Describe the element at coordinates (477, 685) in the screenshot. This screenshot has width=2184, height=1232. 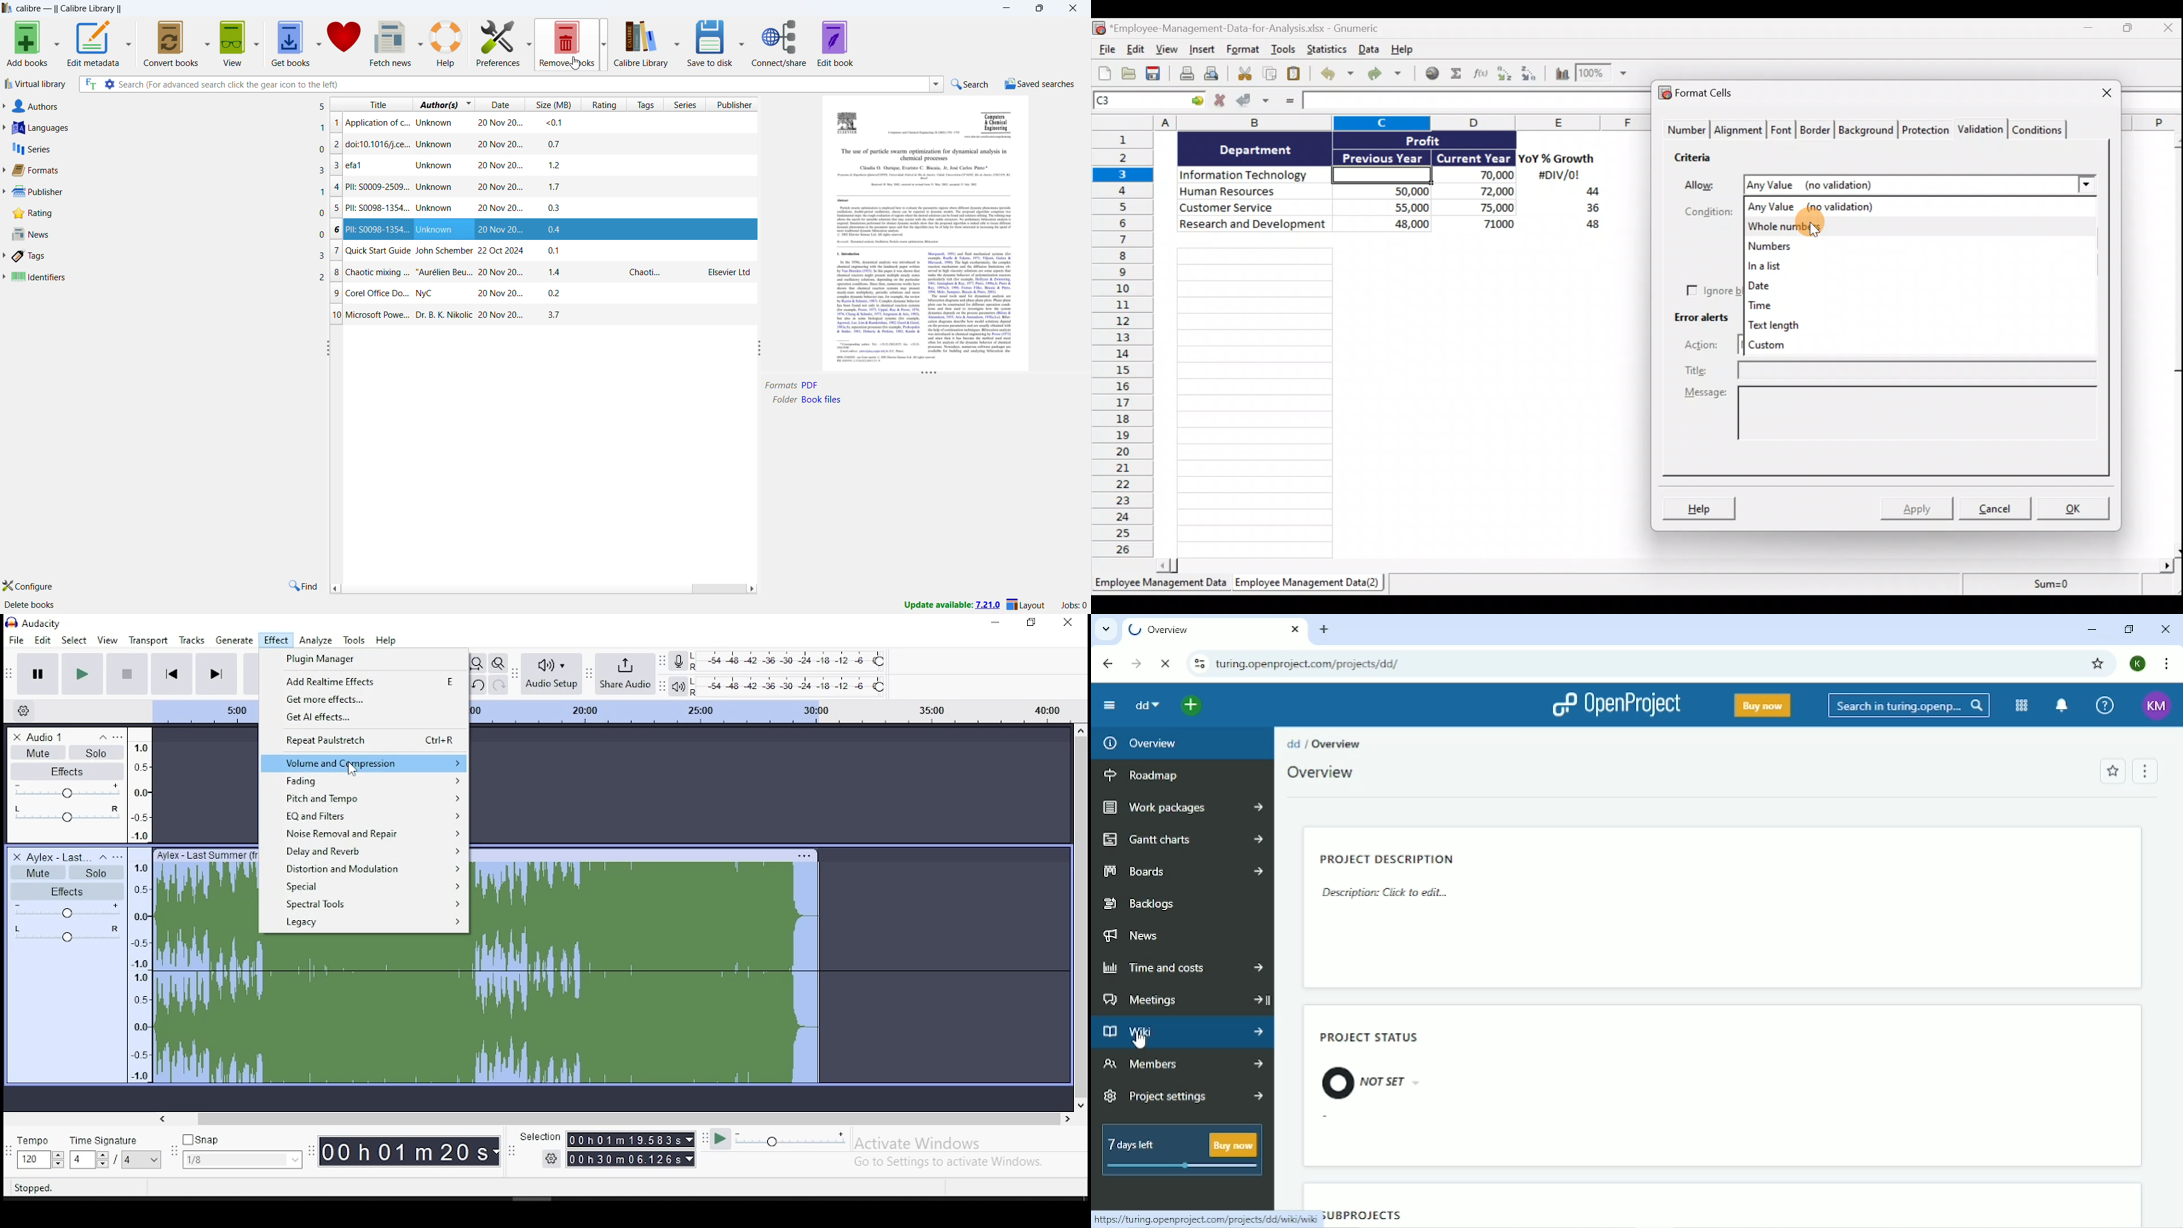
I see `undo` at that location.